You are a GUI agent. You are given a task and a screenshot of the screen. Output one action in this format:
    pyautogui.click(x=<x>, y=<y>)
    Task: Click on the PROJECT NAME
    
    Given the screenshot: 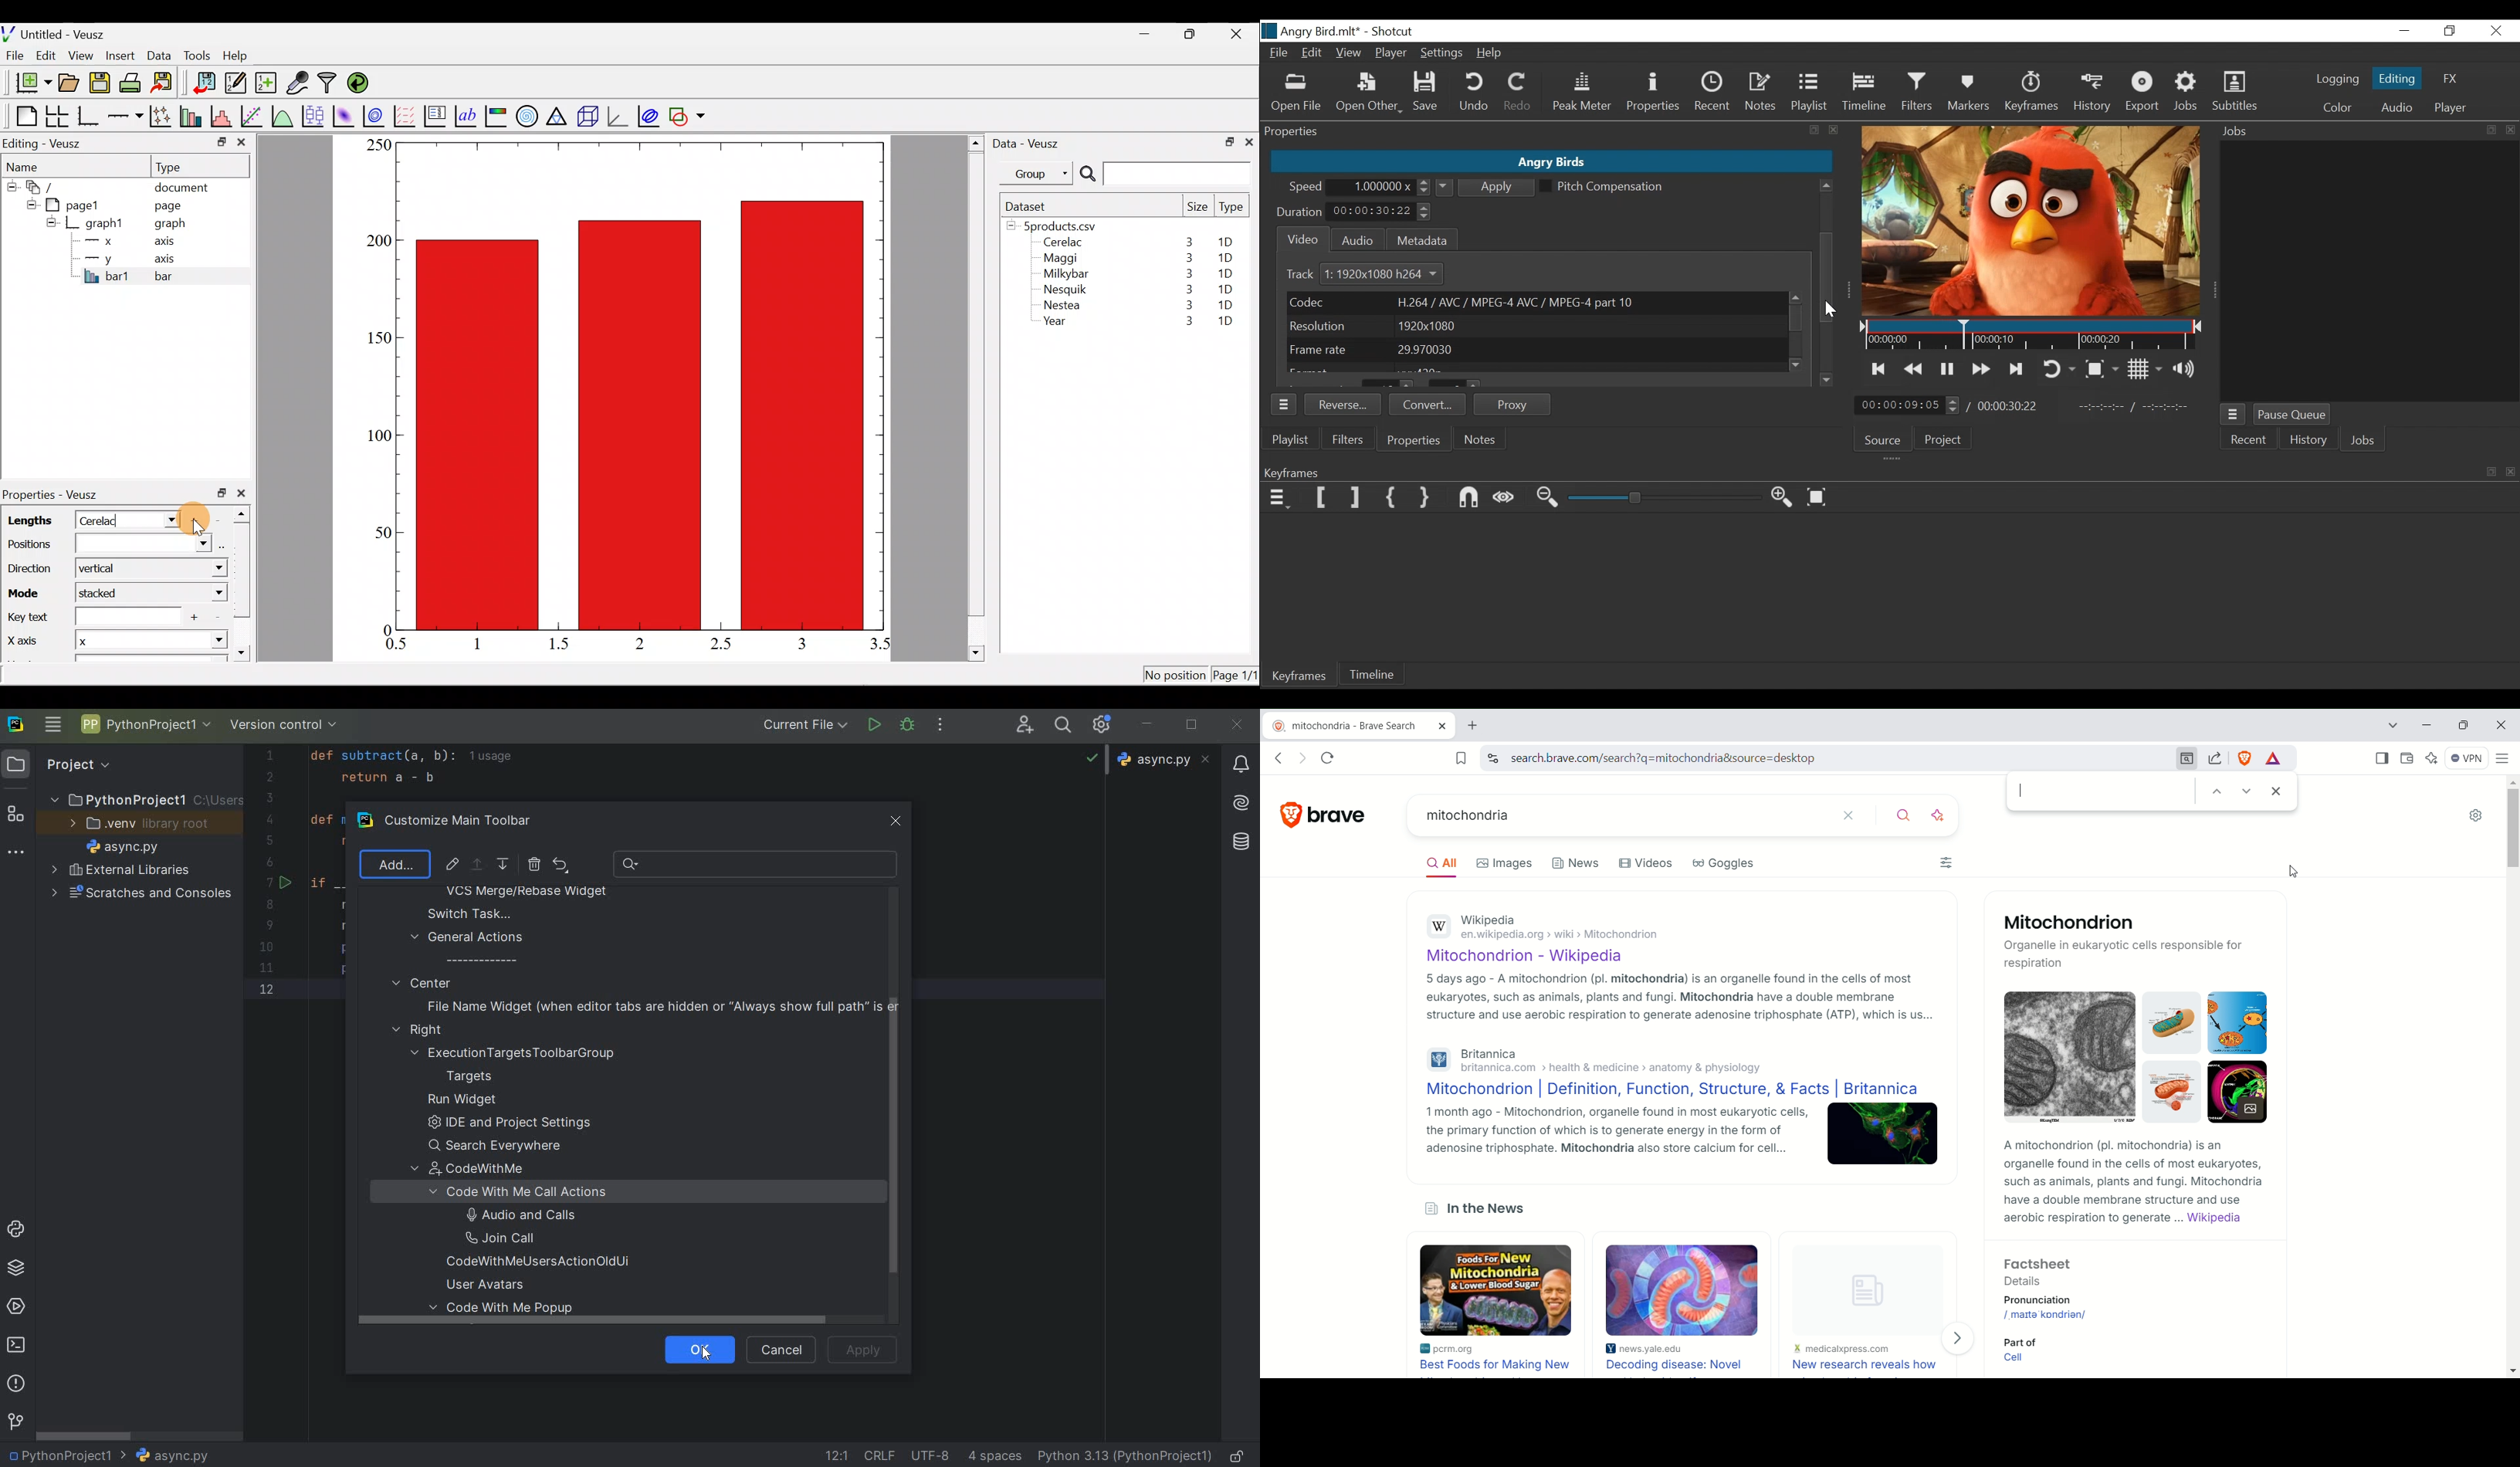 What is the action you would take?
    pyautogui.click(x=145, y=727)
    